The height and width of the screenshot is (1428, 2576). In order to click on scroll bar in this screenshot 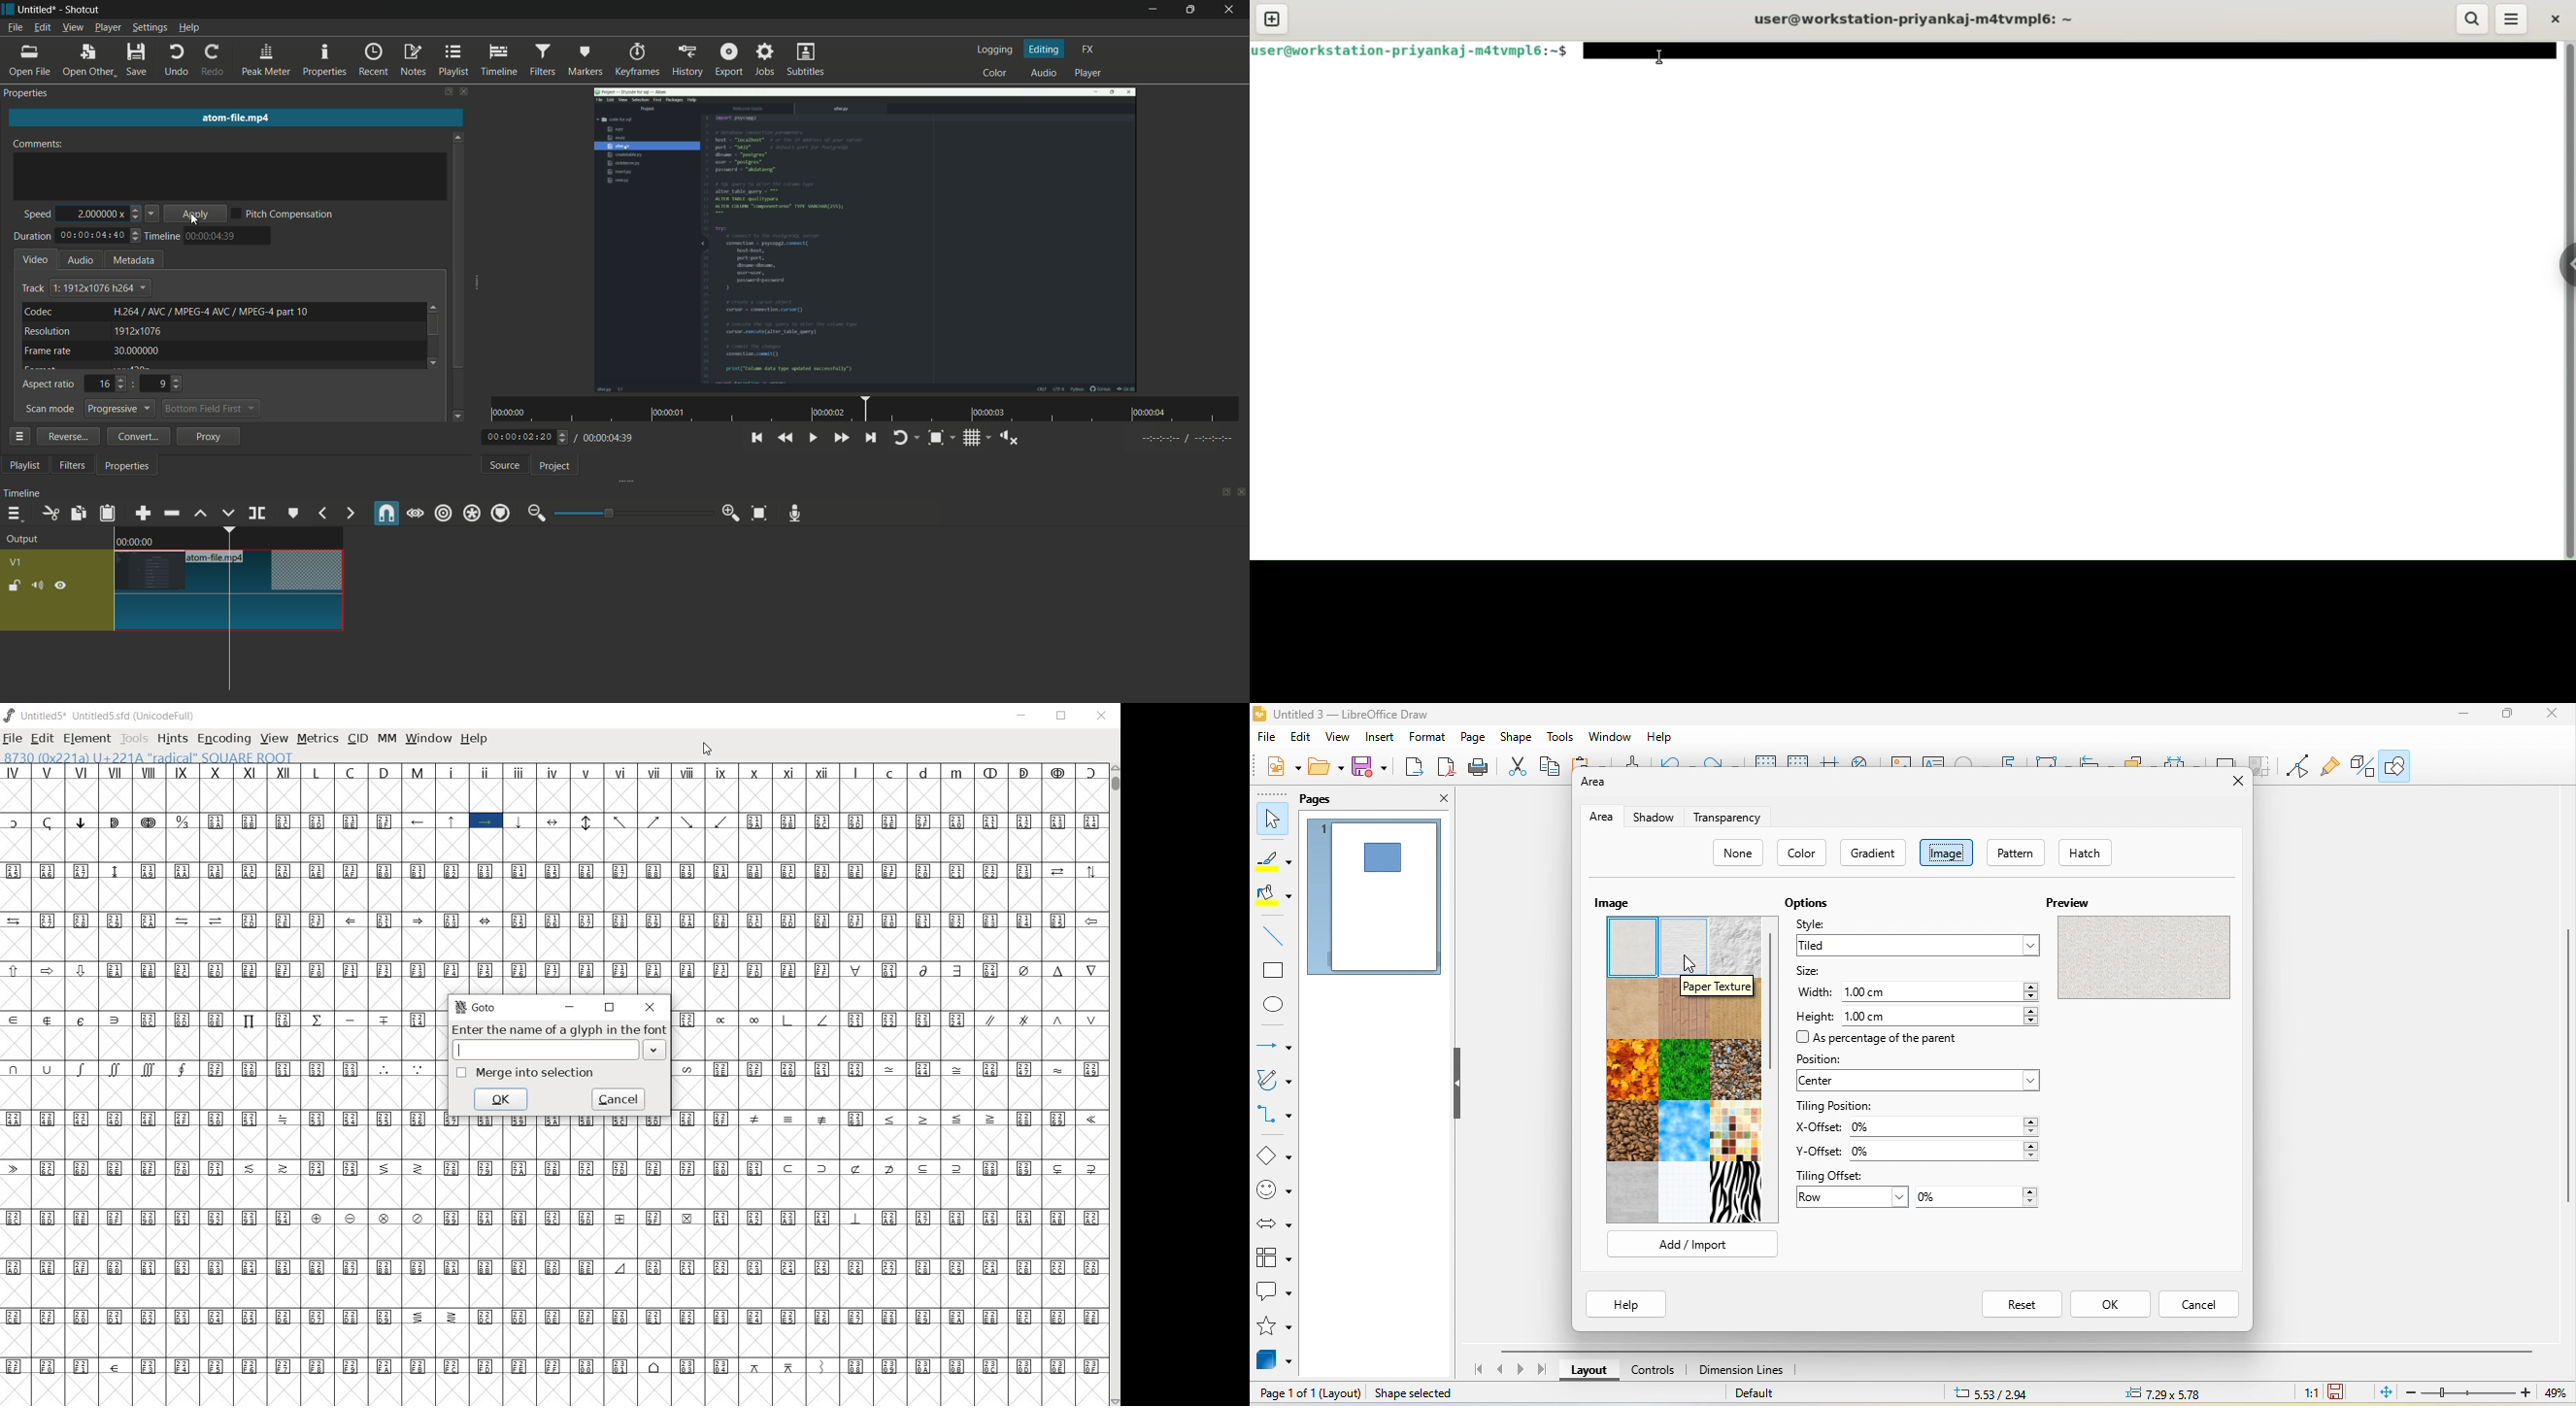, I will do `click(433, 325)`.